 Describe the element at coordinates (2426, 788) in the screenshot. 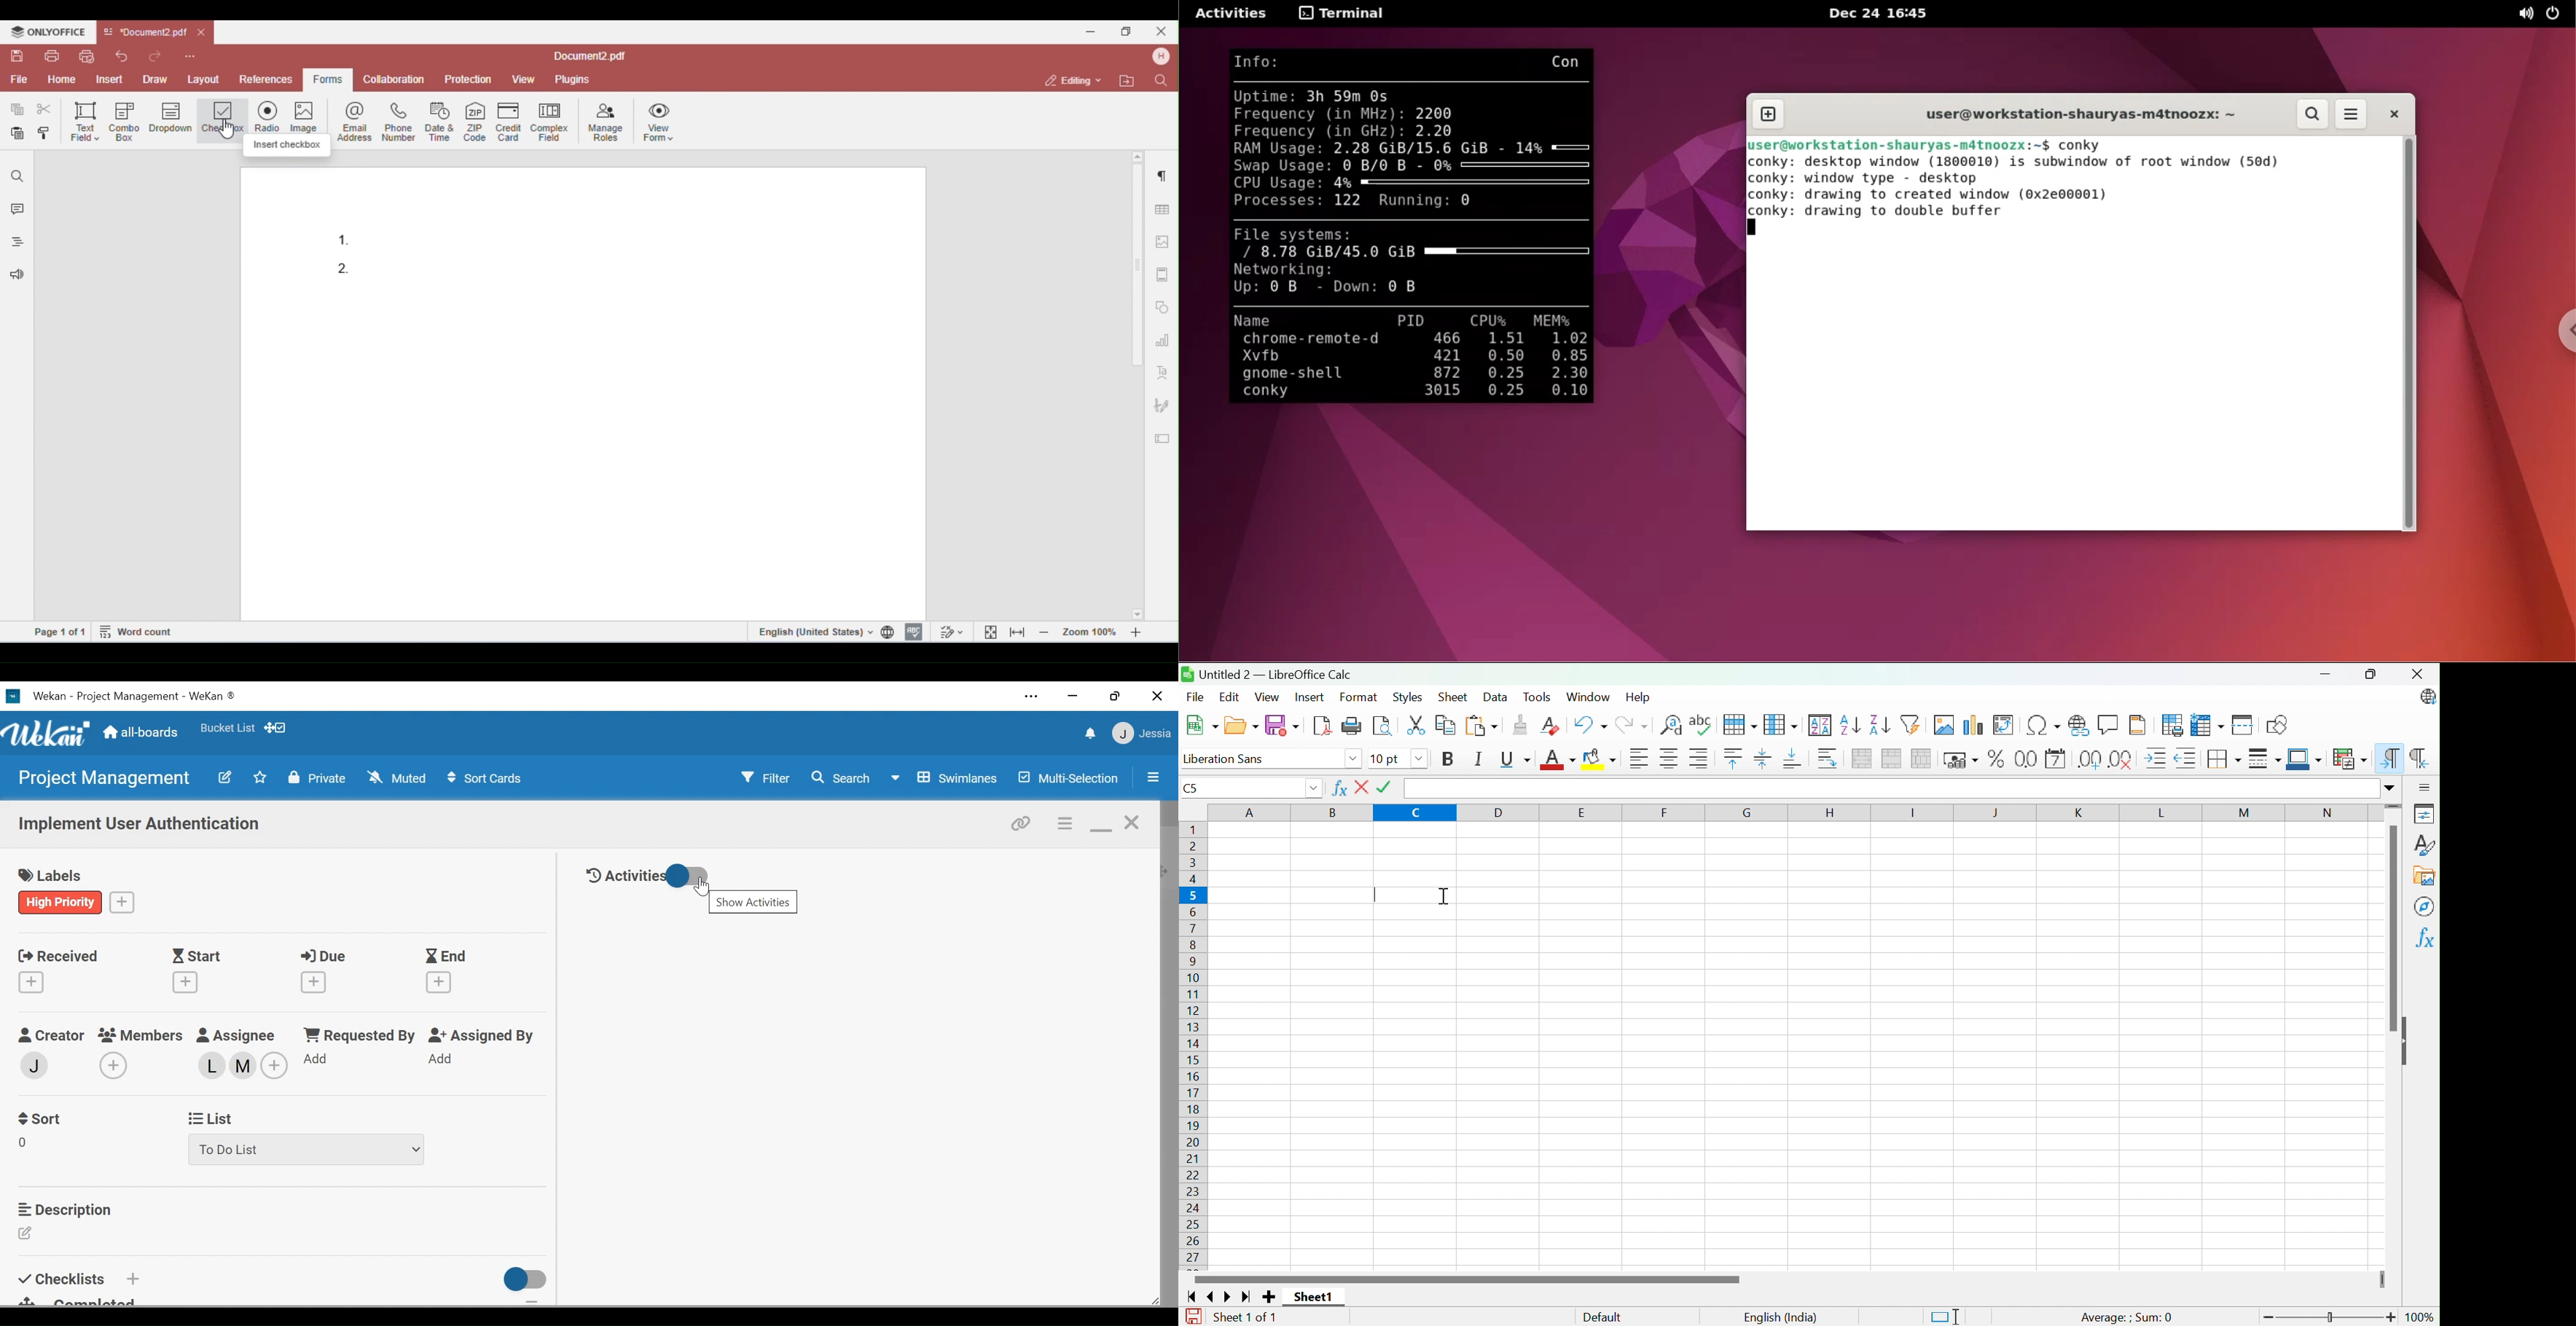

I see `Sidebar settings` at that location.